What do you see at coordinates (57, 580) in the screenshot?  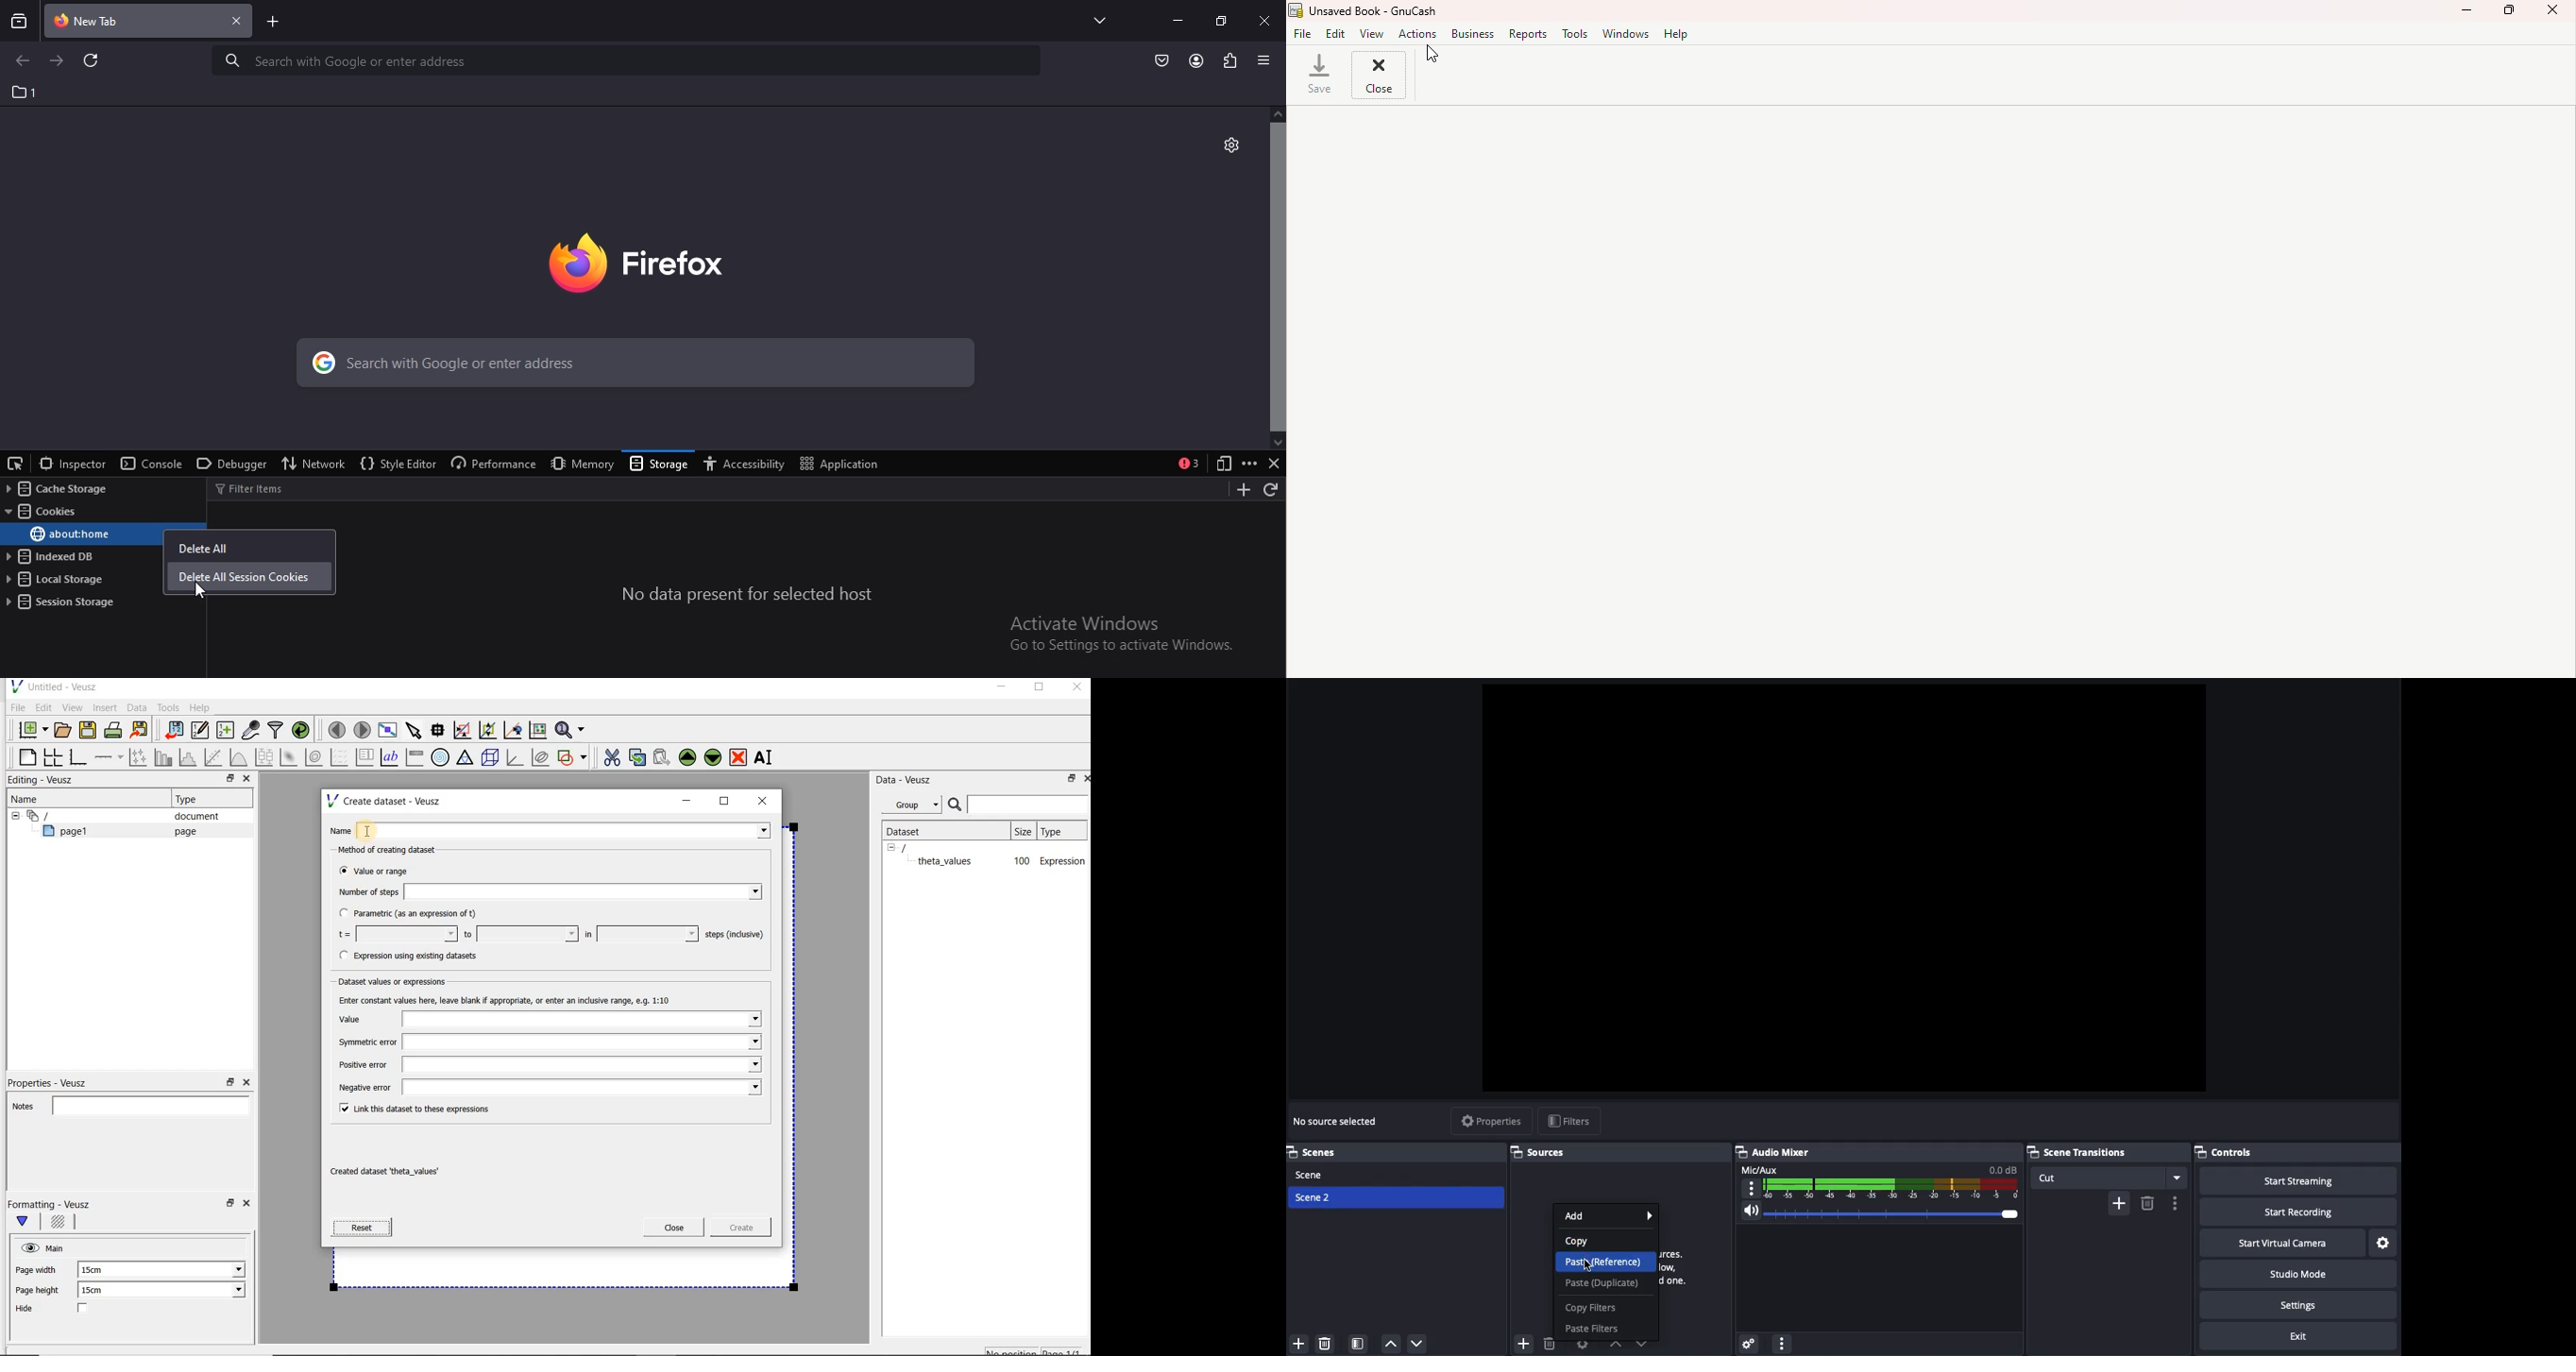 I see `local storage` at bounding box center [57, 580].